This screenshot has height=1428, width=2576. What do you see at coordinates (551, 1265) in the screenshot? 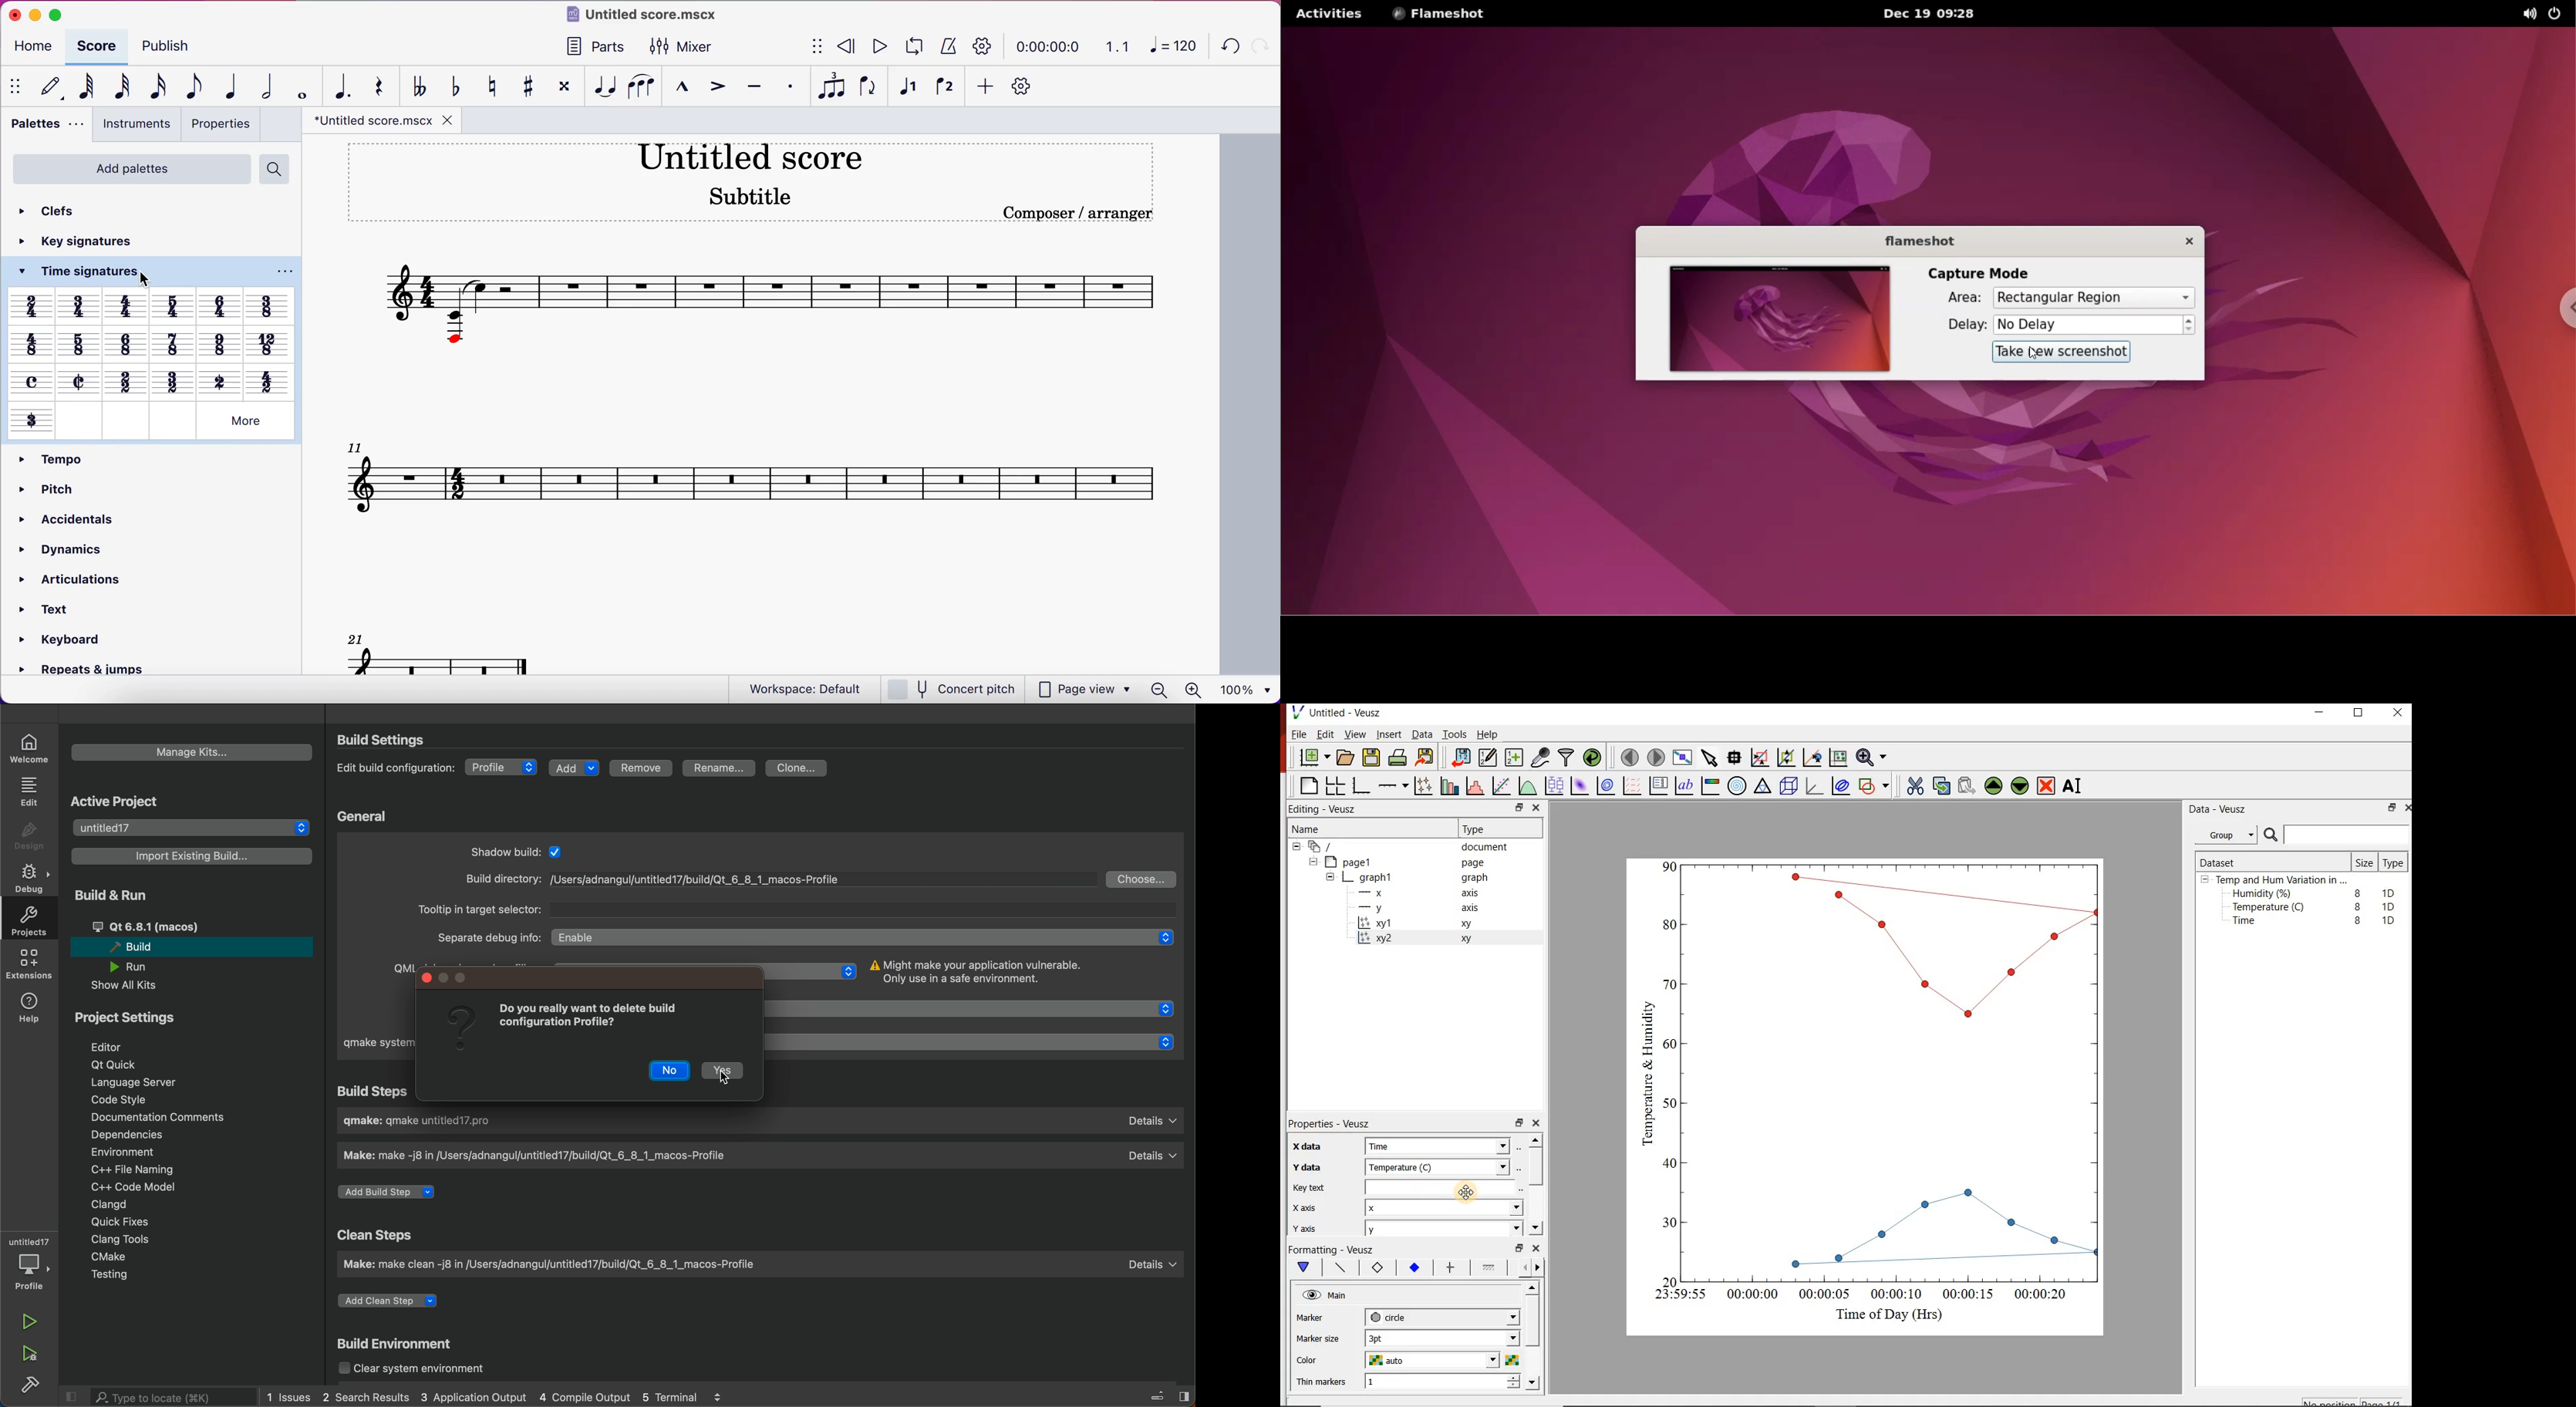
I see `clean step` at bounding box center [551, 1265].